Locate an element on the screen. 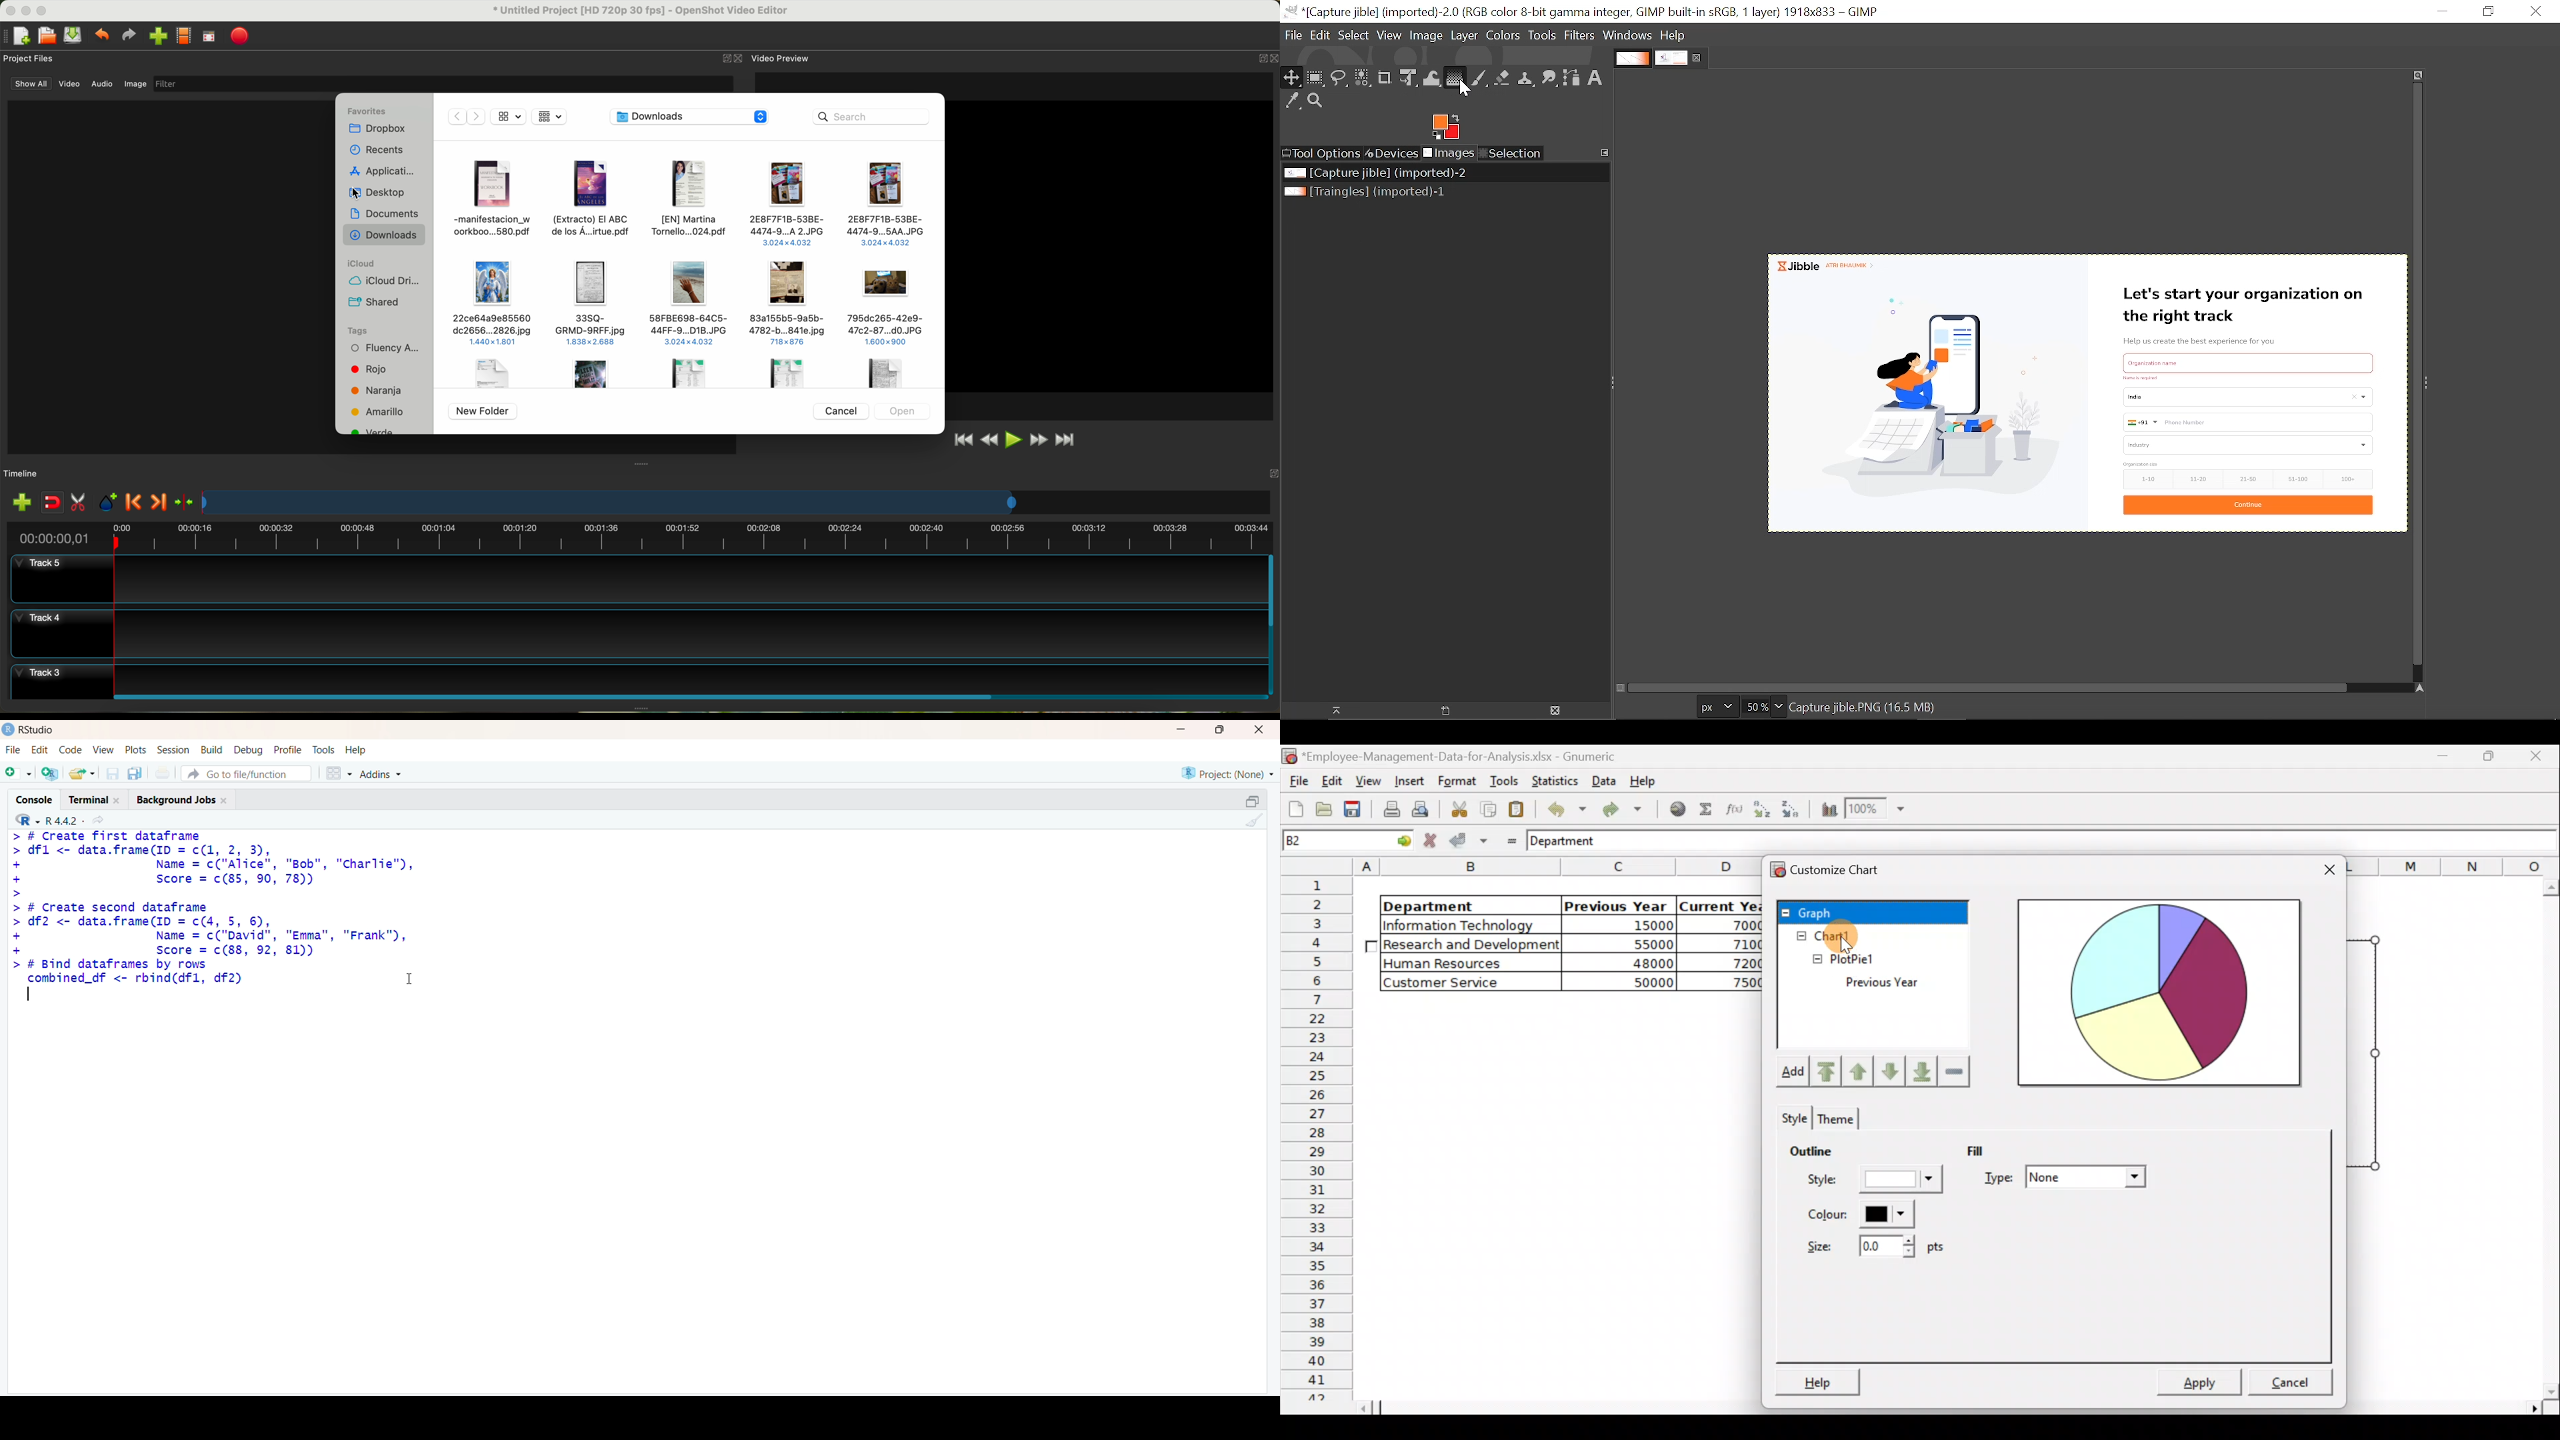 The width and height of the screenshot is (2576, 1456). text tool is located at coordinates (1598, 78).